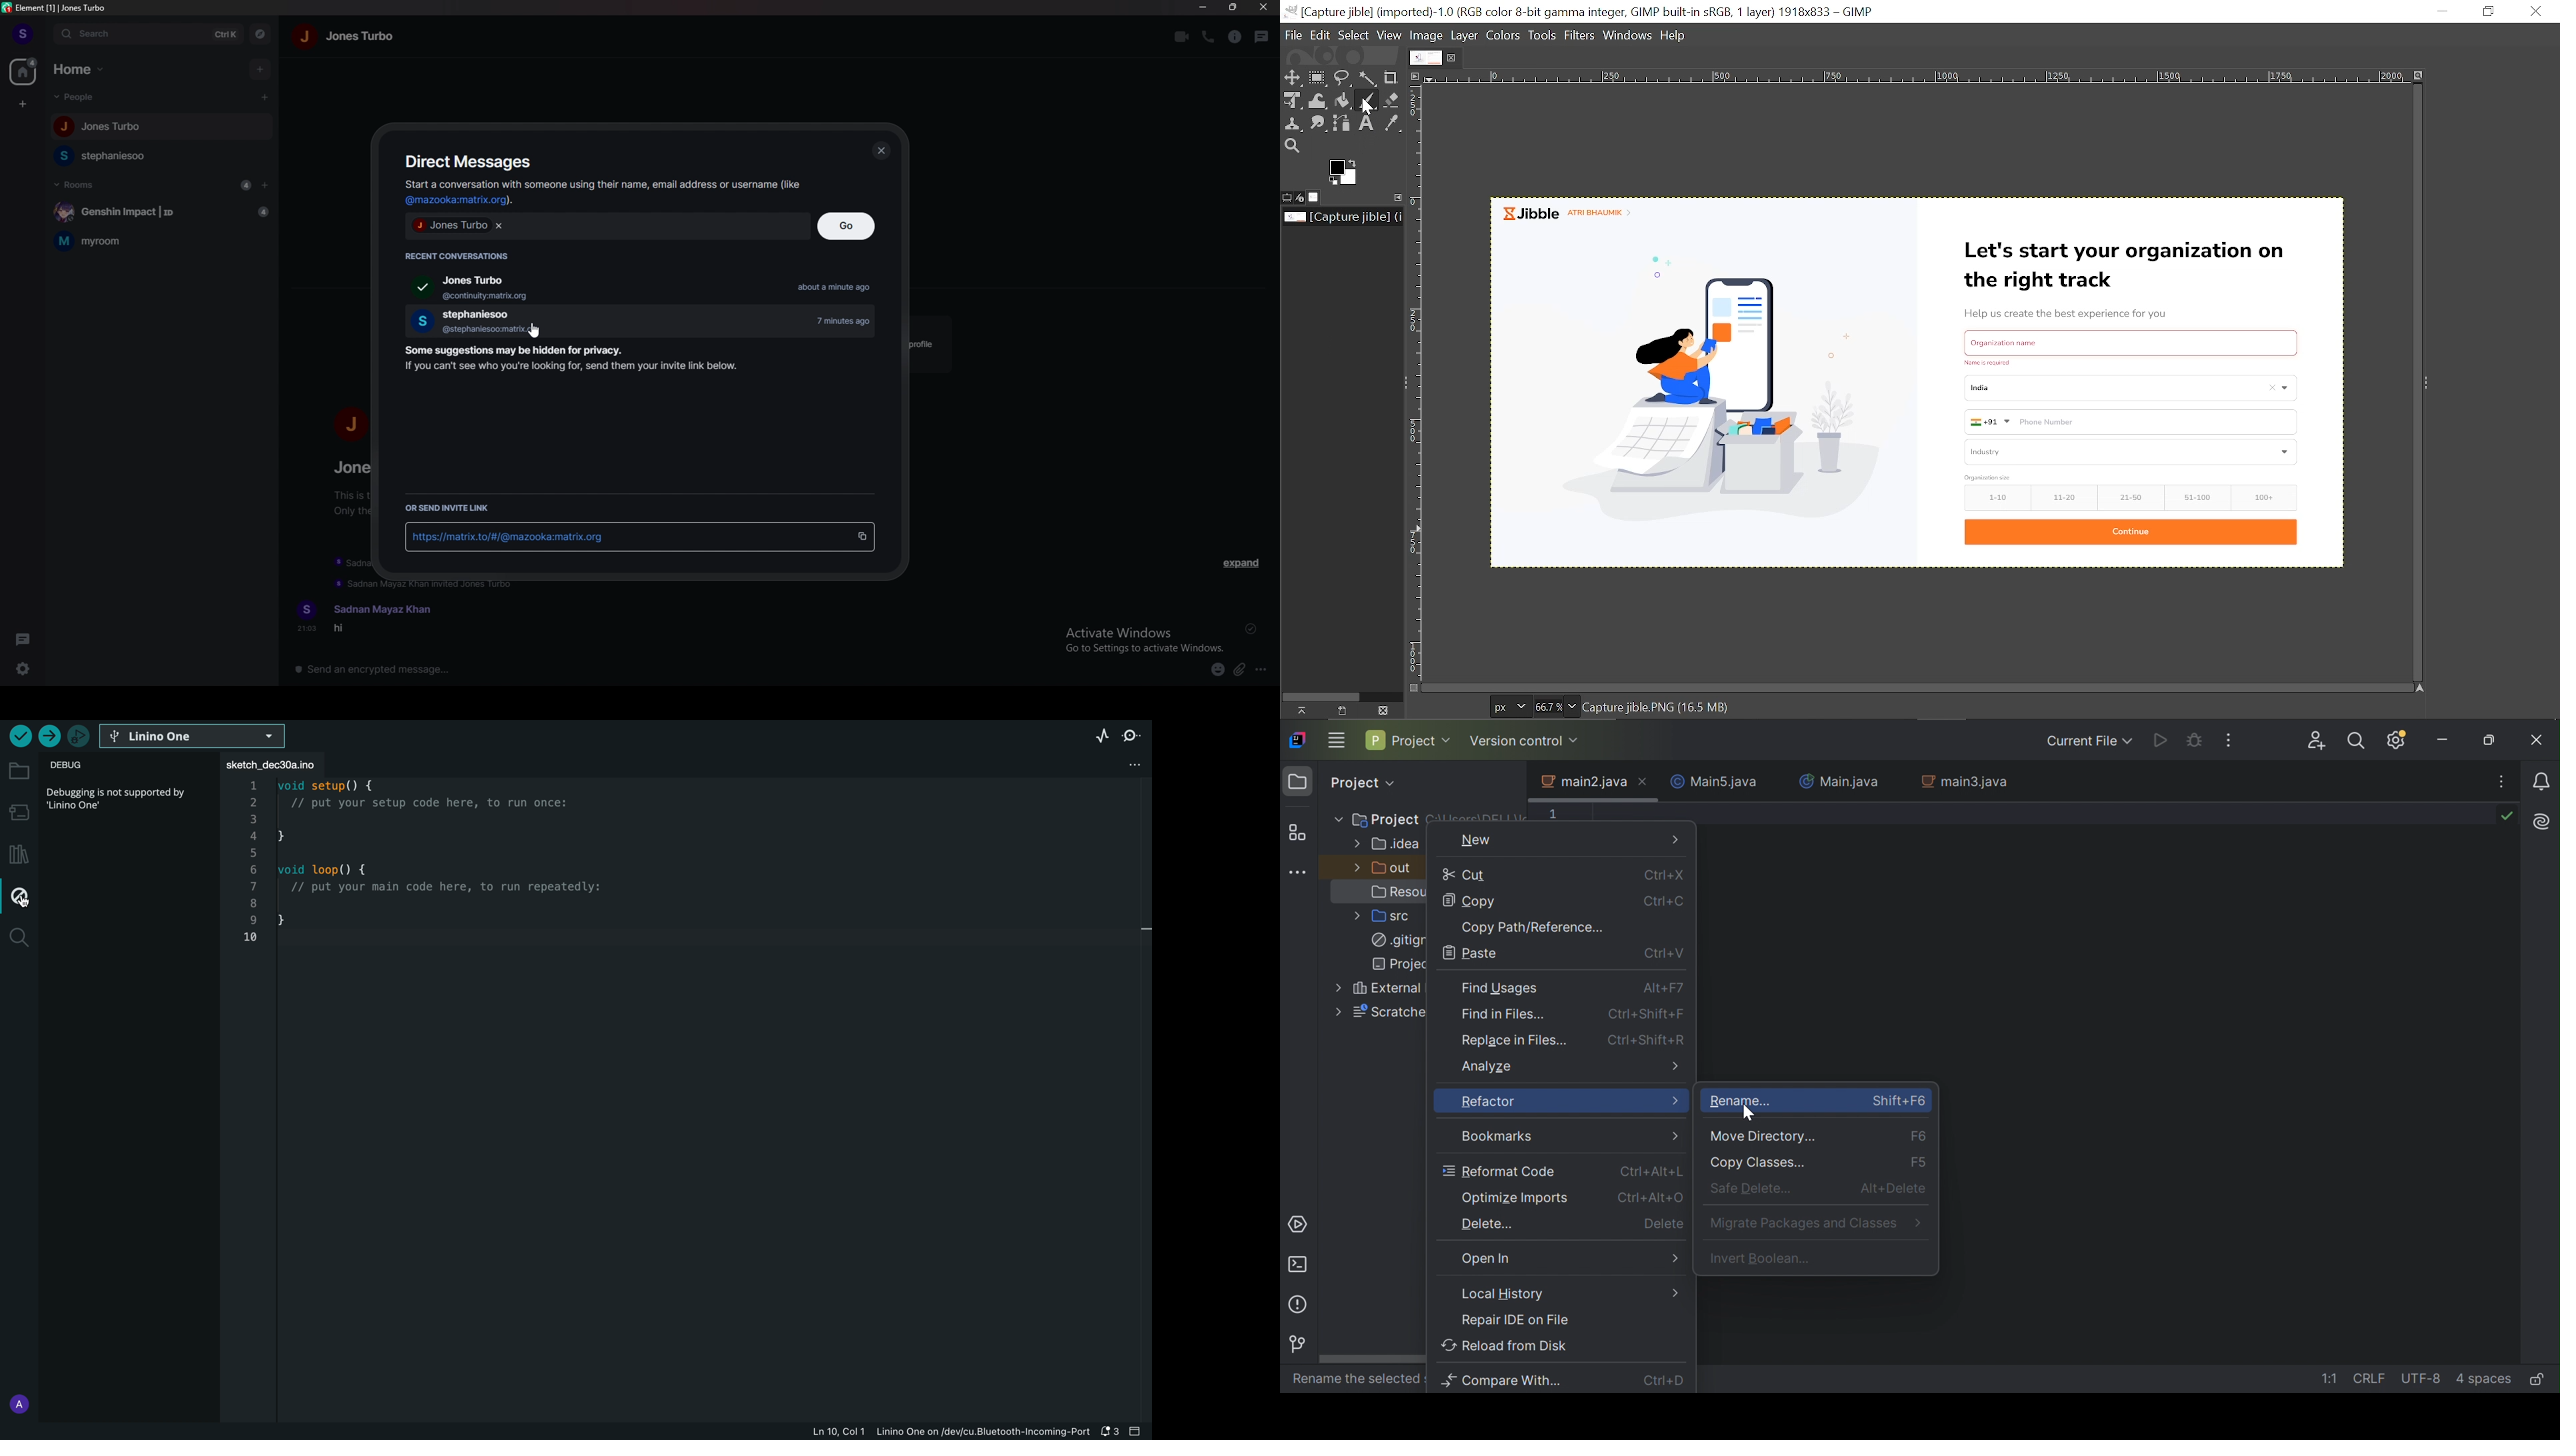 The height and width of the screenshot is (1456, 2576). I want to click on text tool , so click(1368, 124).